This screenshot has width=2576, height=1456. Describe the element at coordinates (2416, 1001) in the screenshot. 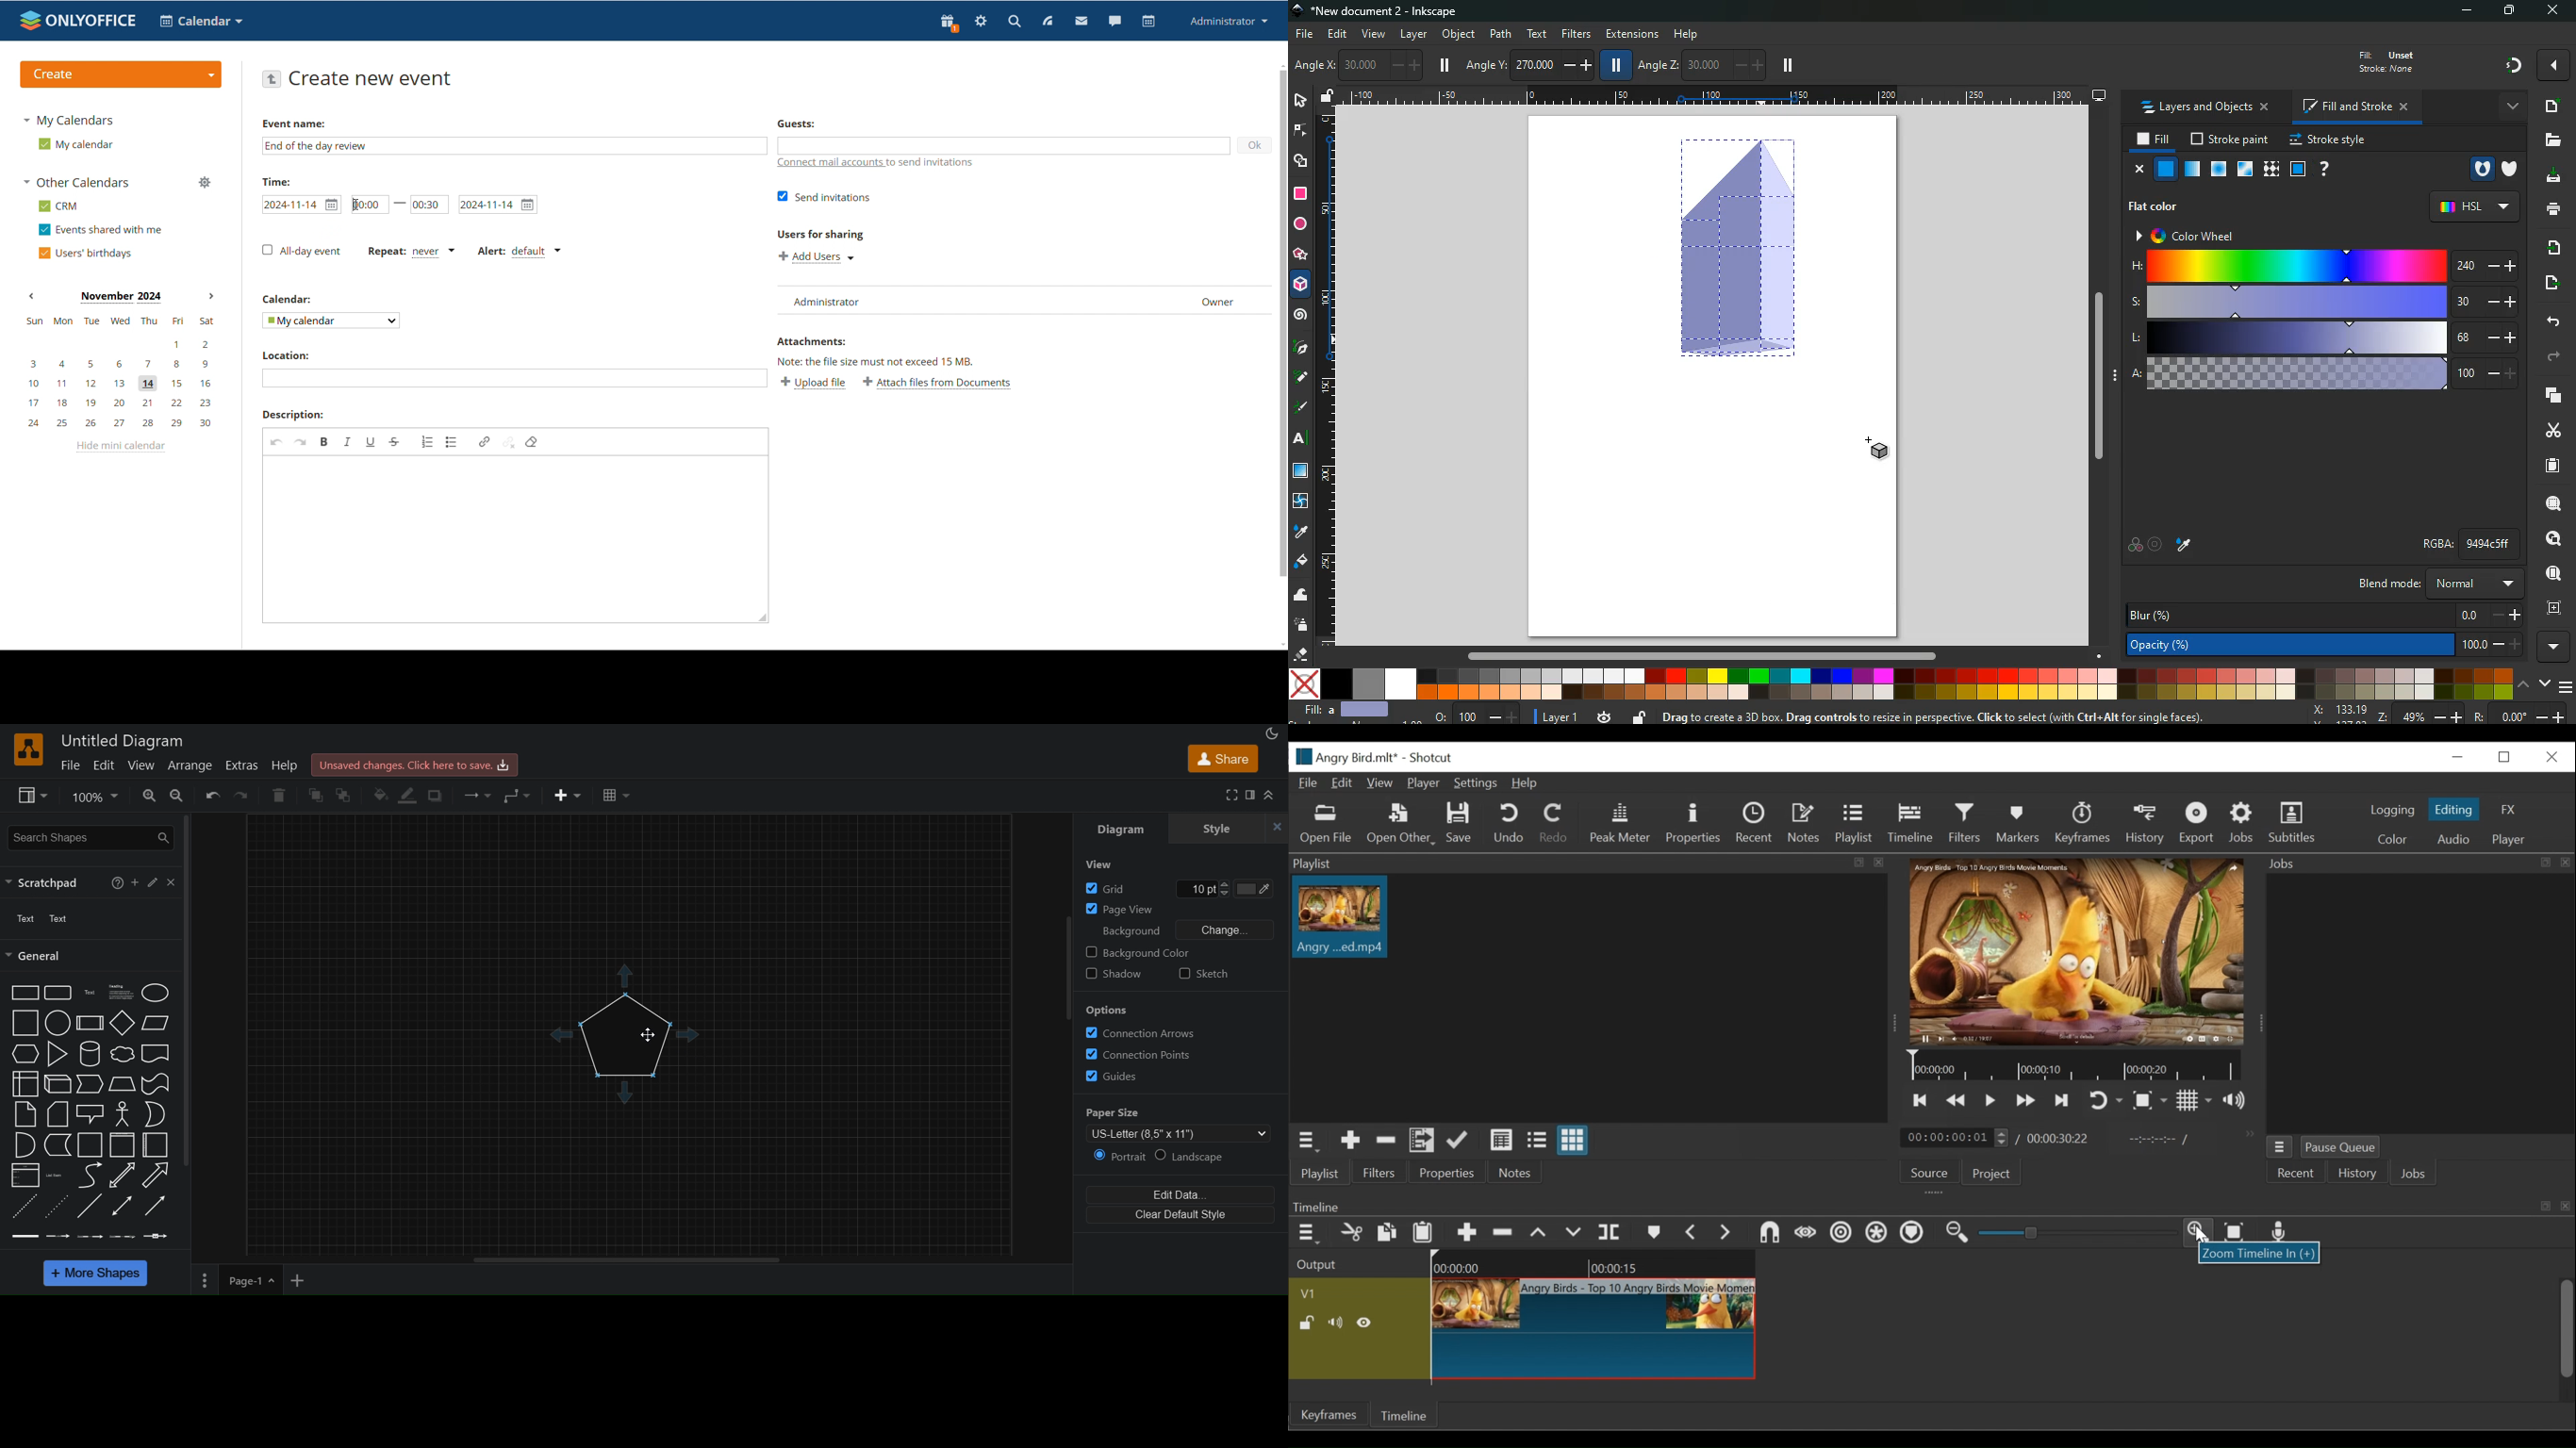

I see `Jobs Panel` at that location.